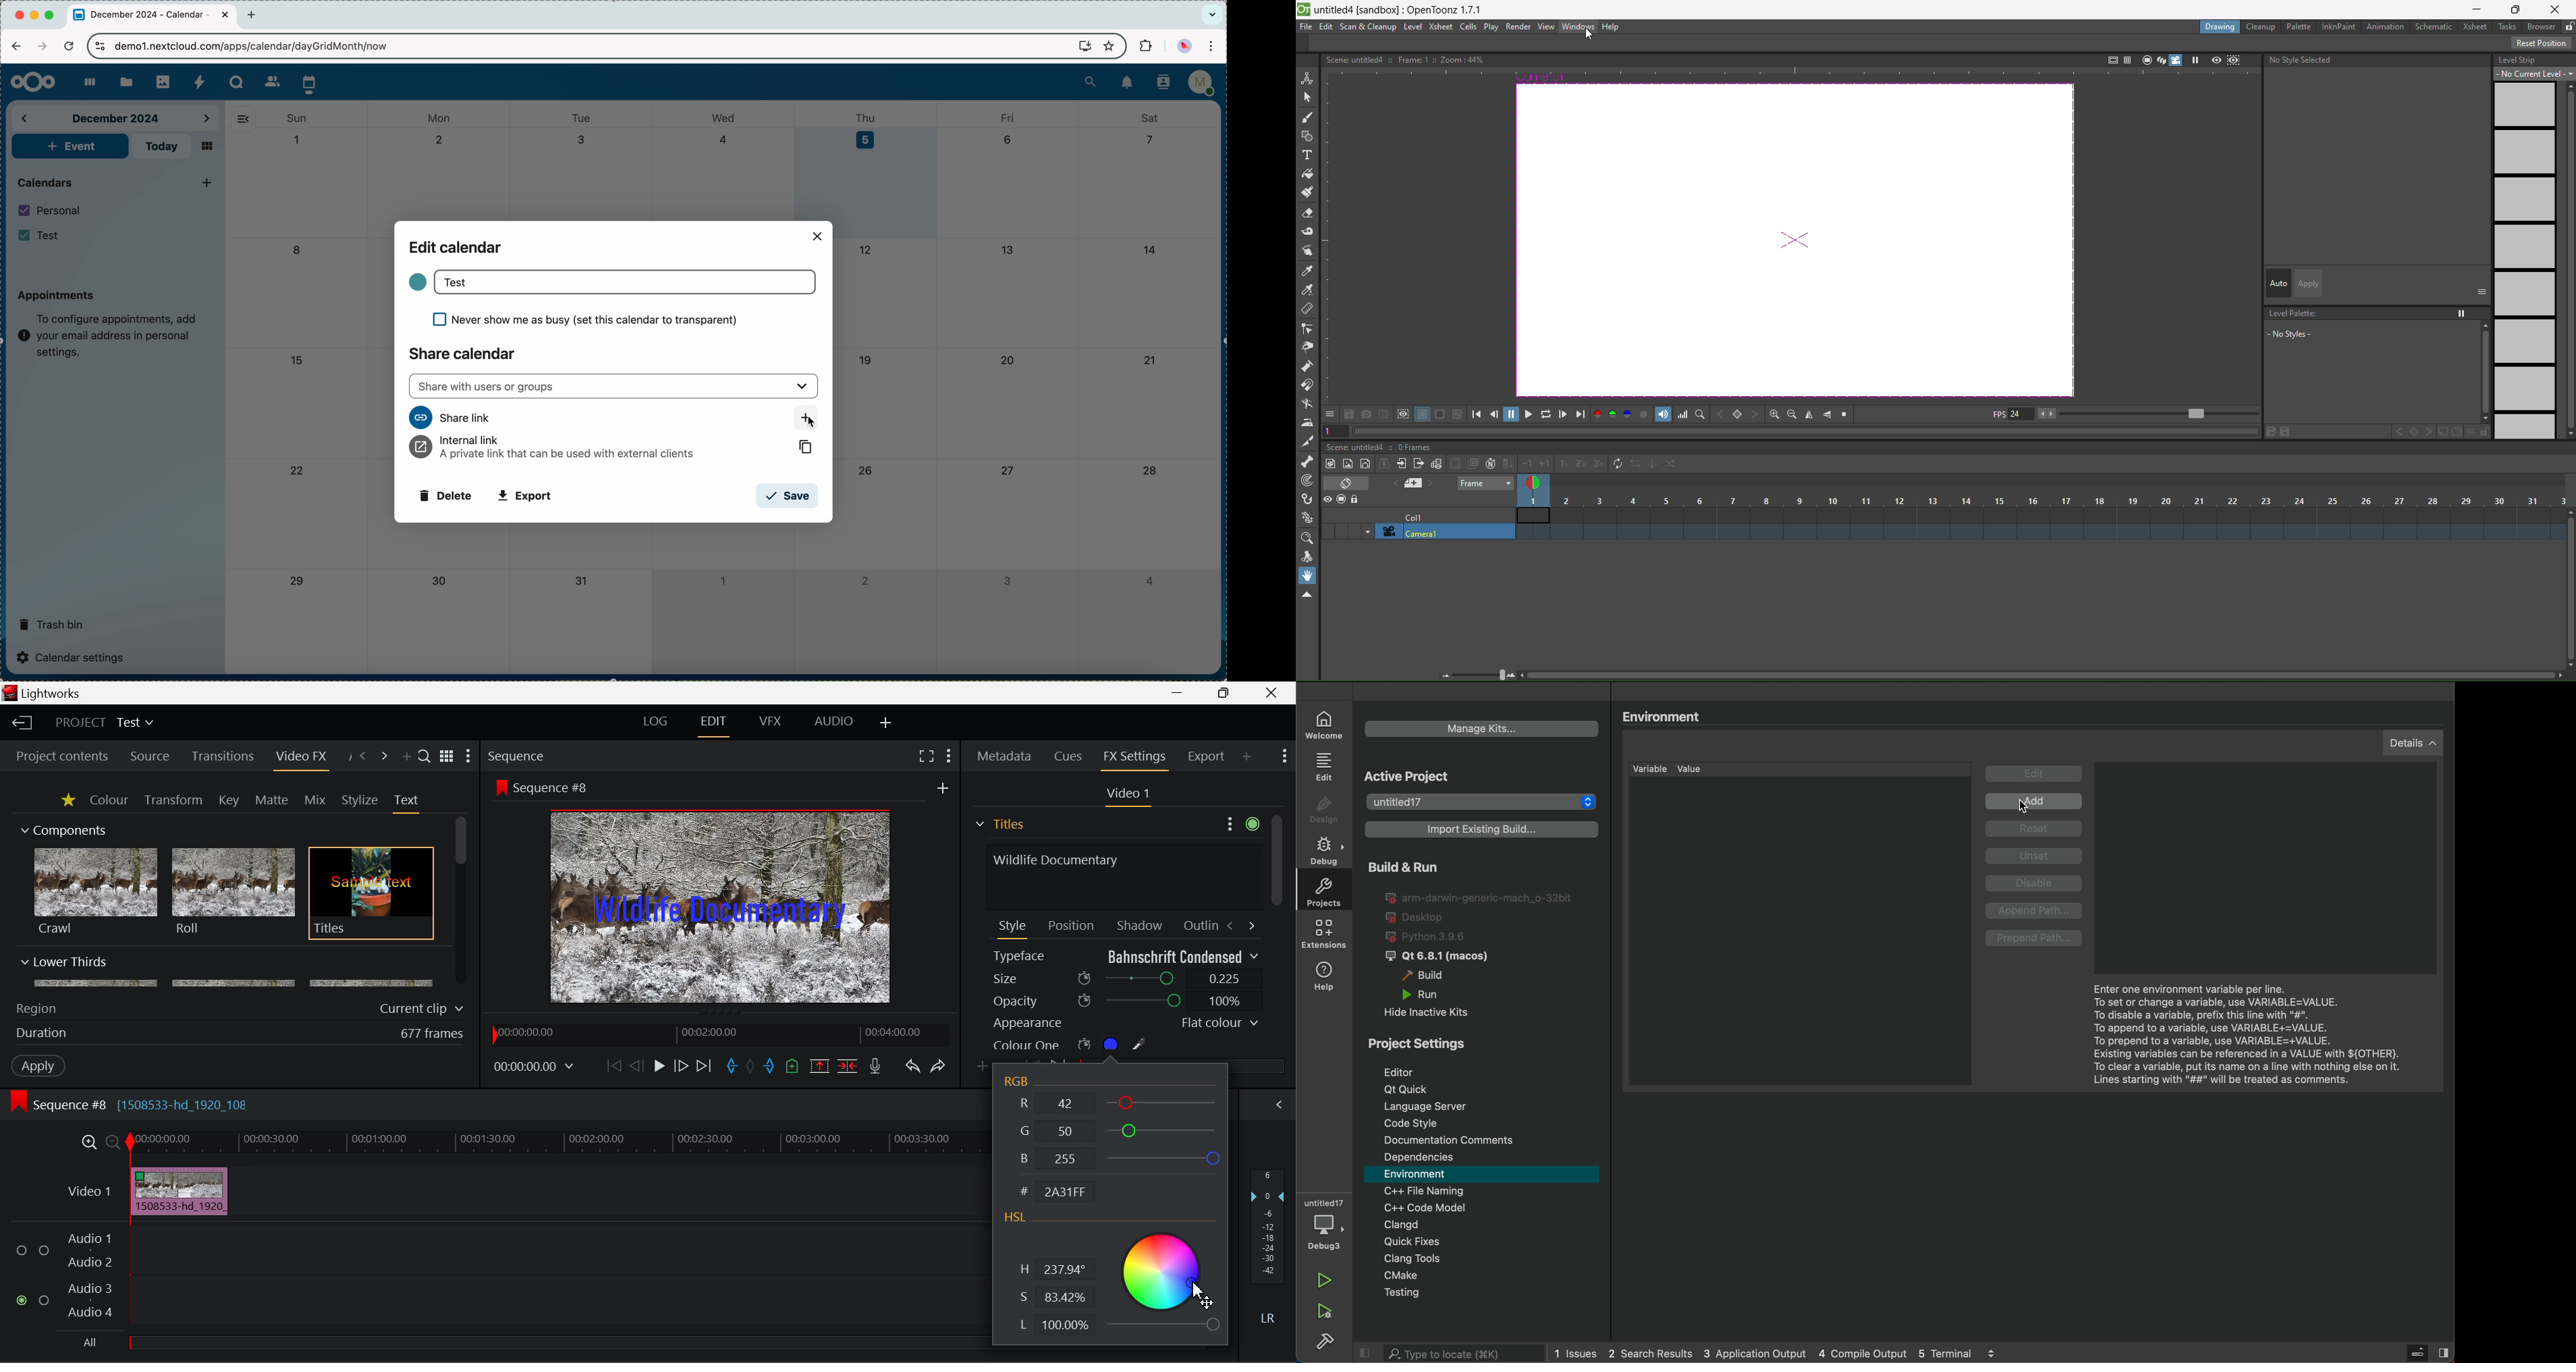 The height and width of the screenshot is (1372, 2576). Describe the element at coordinates (927, 755) in the screenshot. I see `Full Screen` at that location.